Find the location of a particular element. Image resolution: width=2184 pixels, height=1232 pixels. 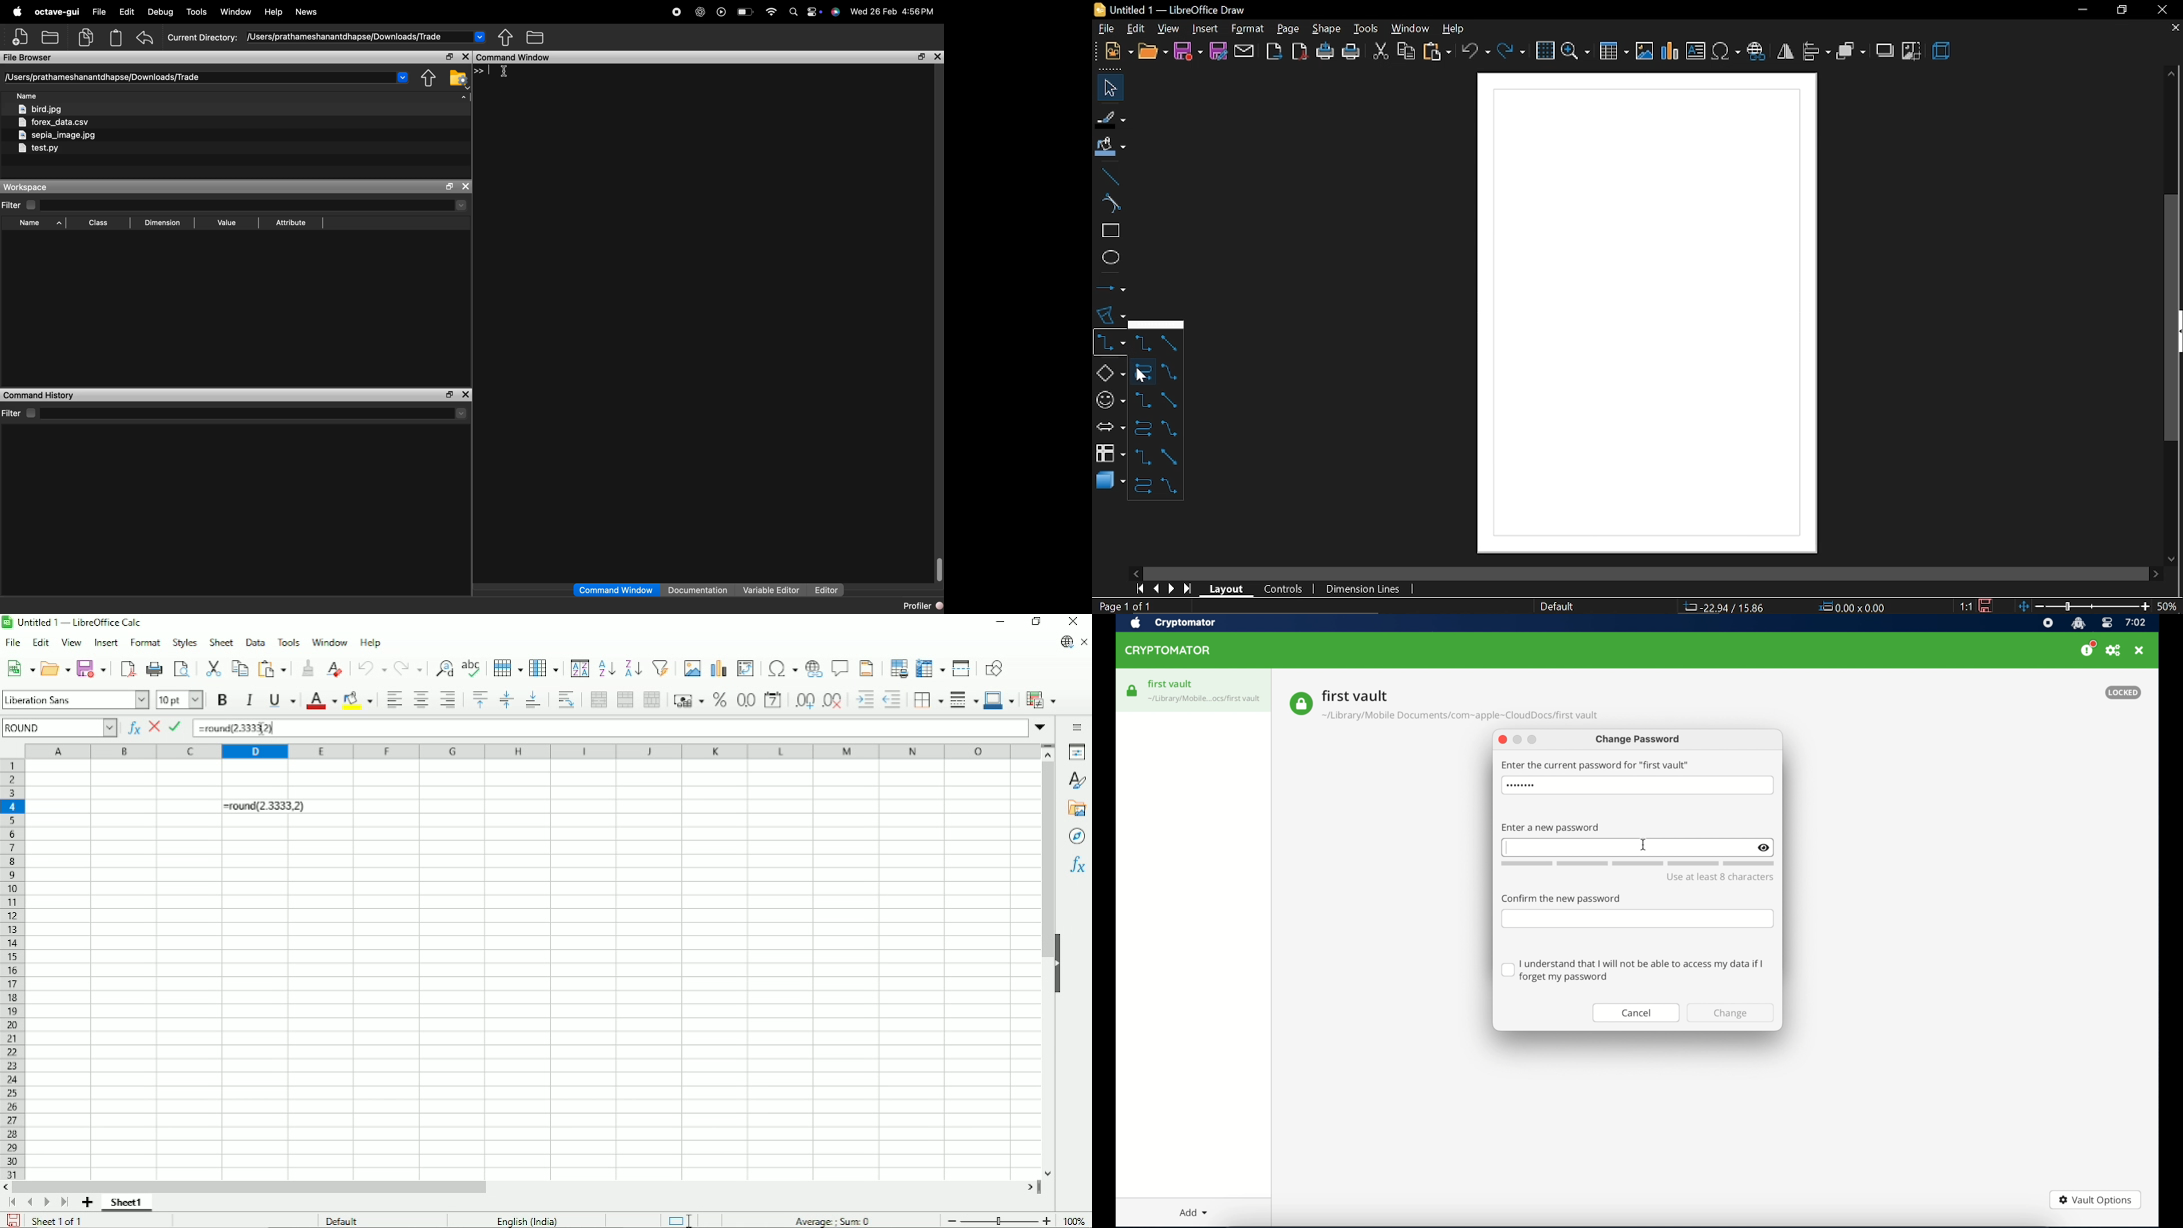

Insert or edit pivot table is located at coordinates (745, 669).